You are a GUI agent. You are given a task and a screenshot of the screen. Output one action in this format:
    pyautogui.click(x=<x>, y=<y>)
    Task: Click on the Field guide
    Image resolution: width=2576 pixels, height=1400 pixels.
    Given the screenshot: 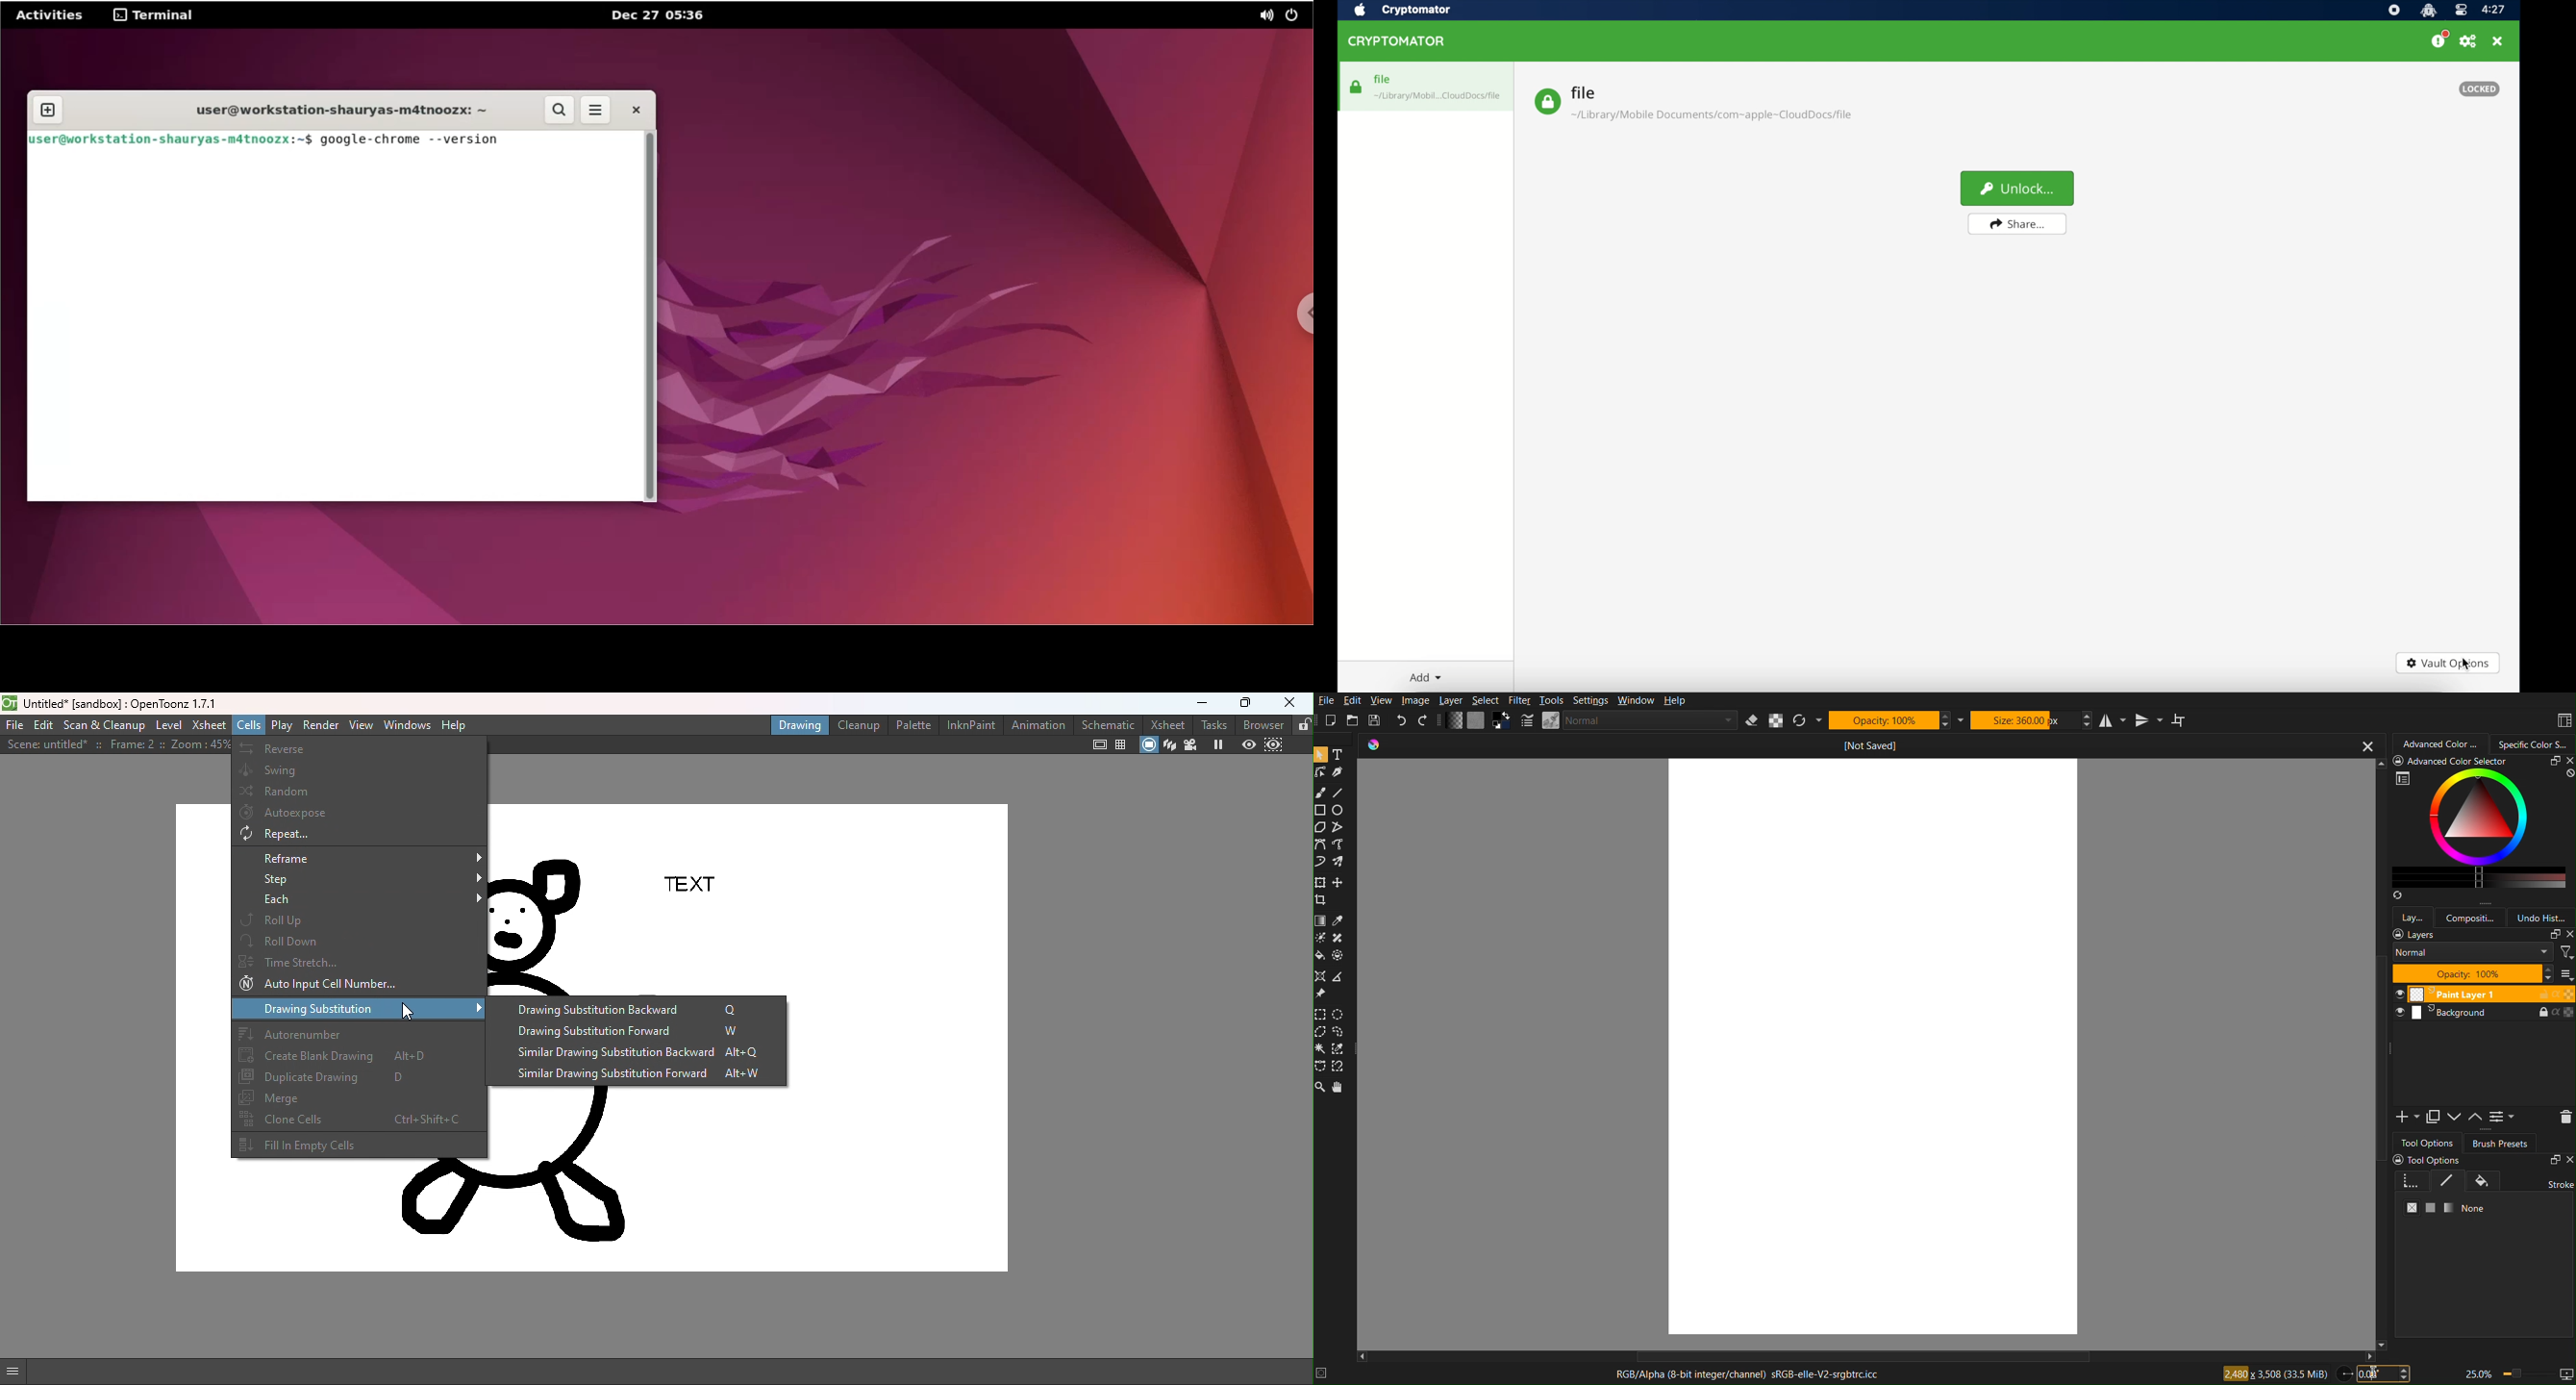 What is the action you would take?
    pyautogui.click(x=1120, y=743)
    